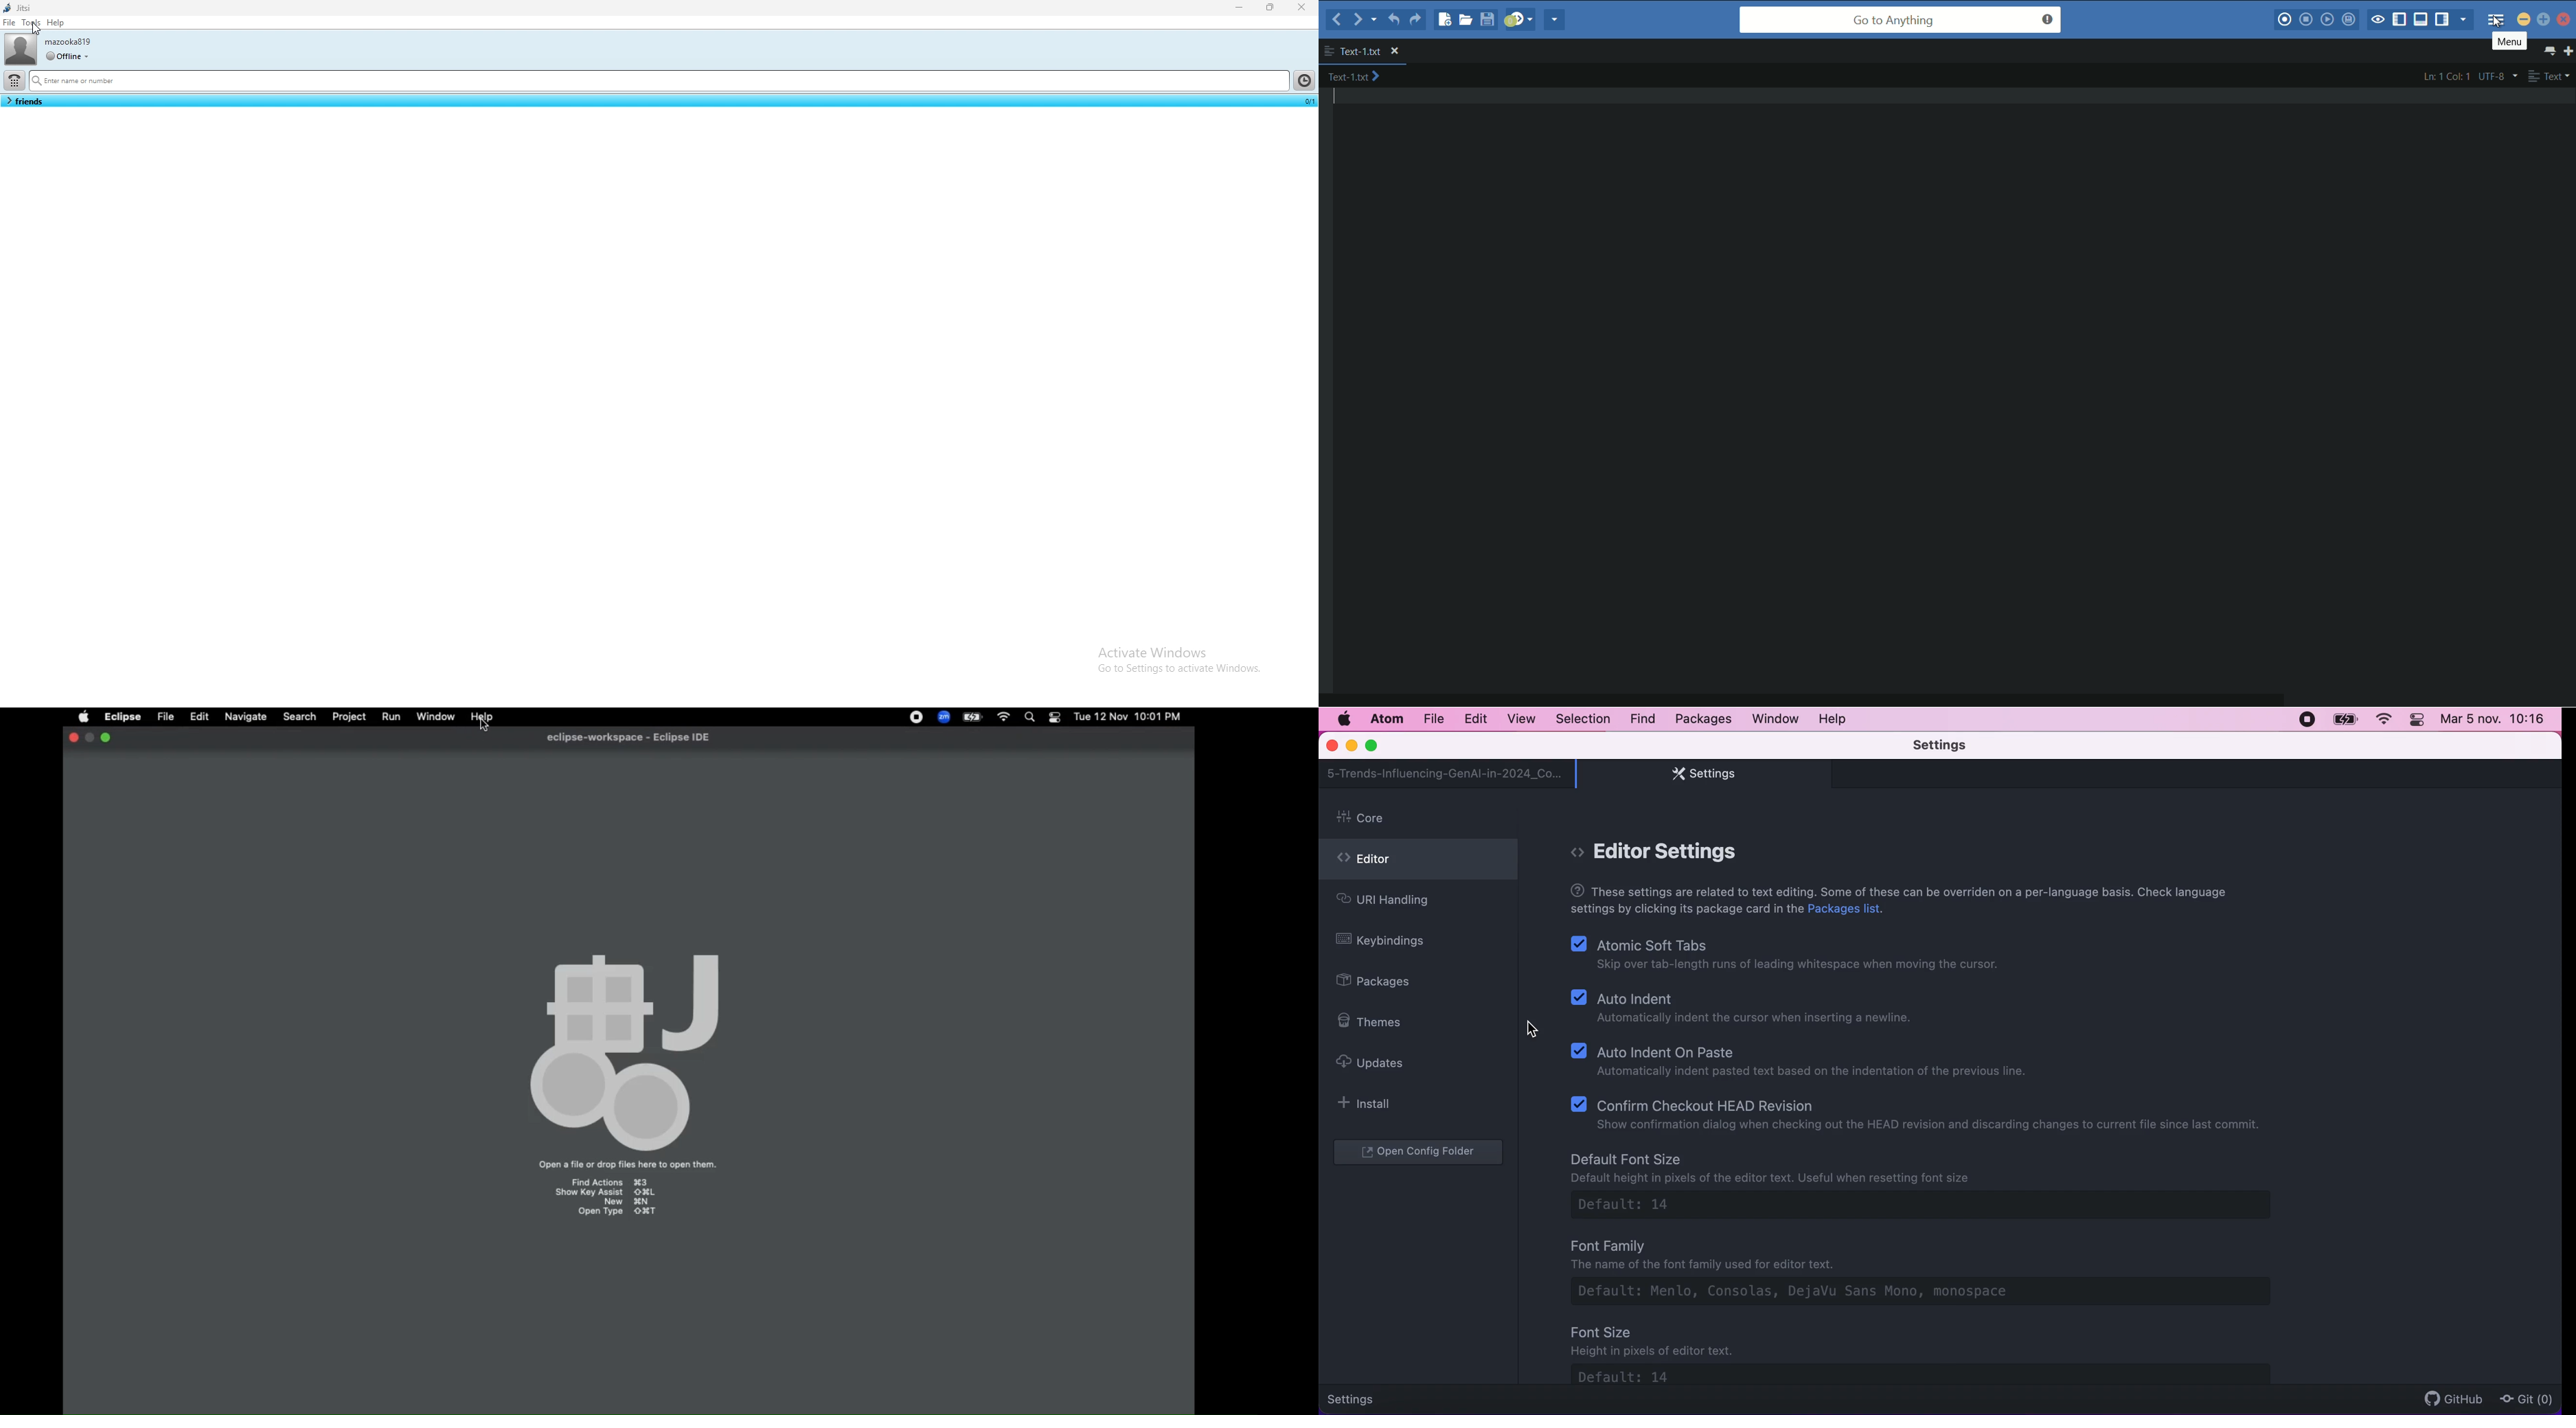 This screenshot has height=1428, width=2576. Describe the element at coordinates (1379, 1062) in the screenshot. I see `updates` at that location.